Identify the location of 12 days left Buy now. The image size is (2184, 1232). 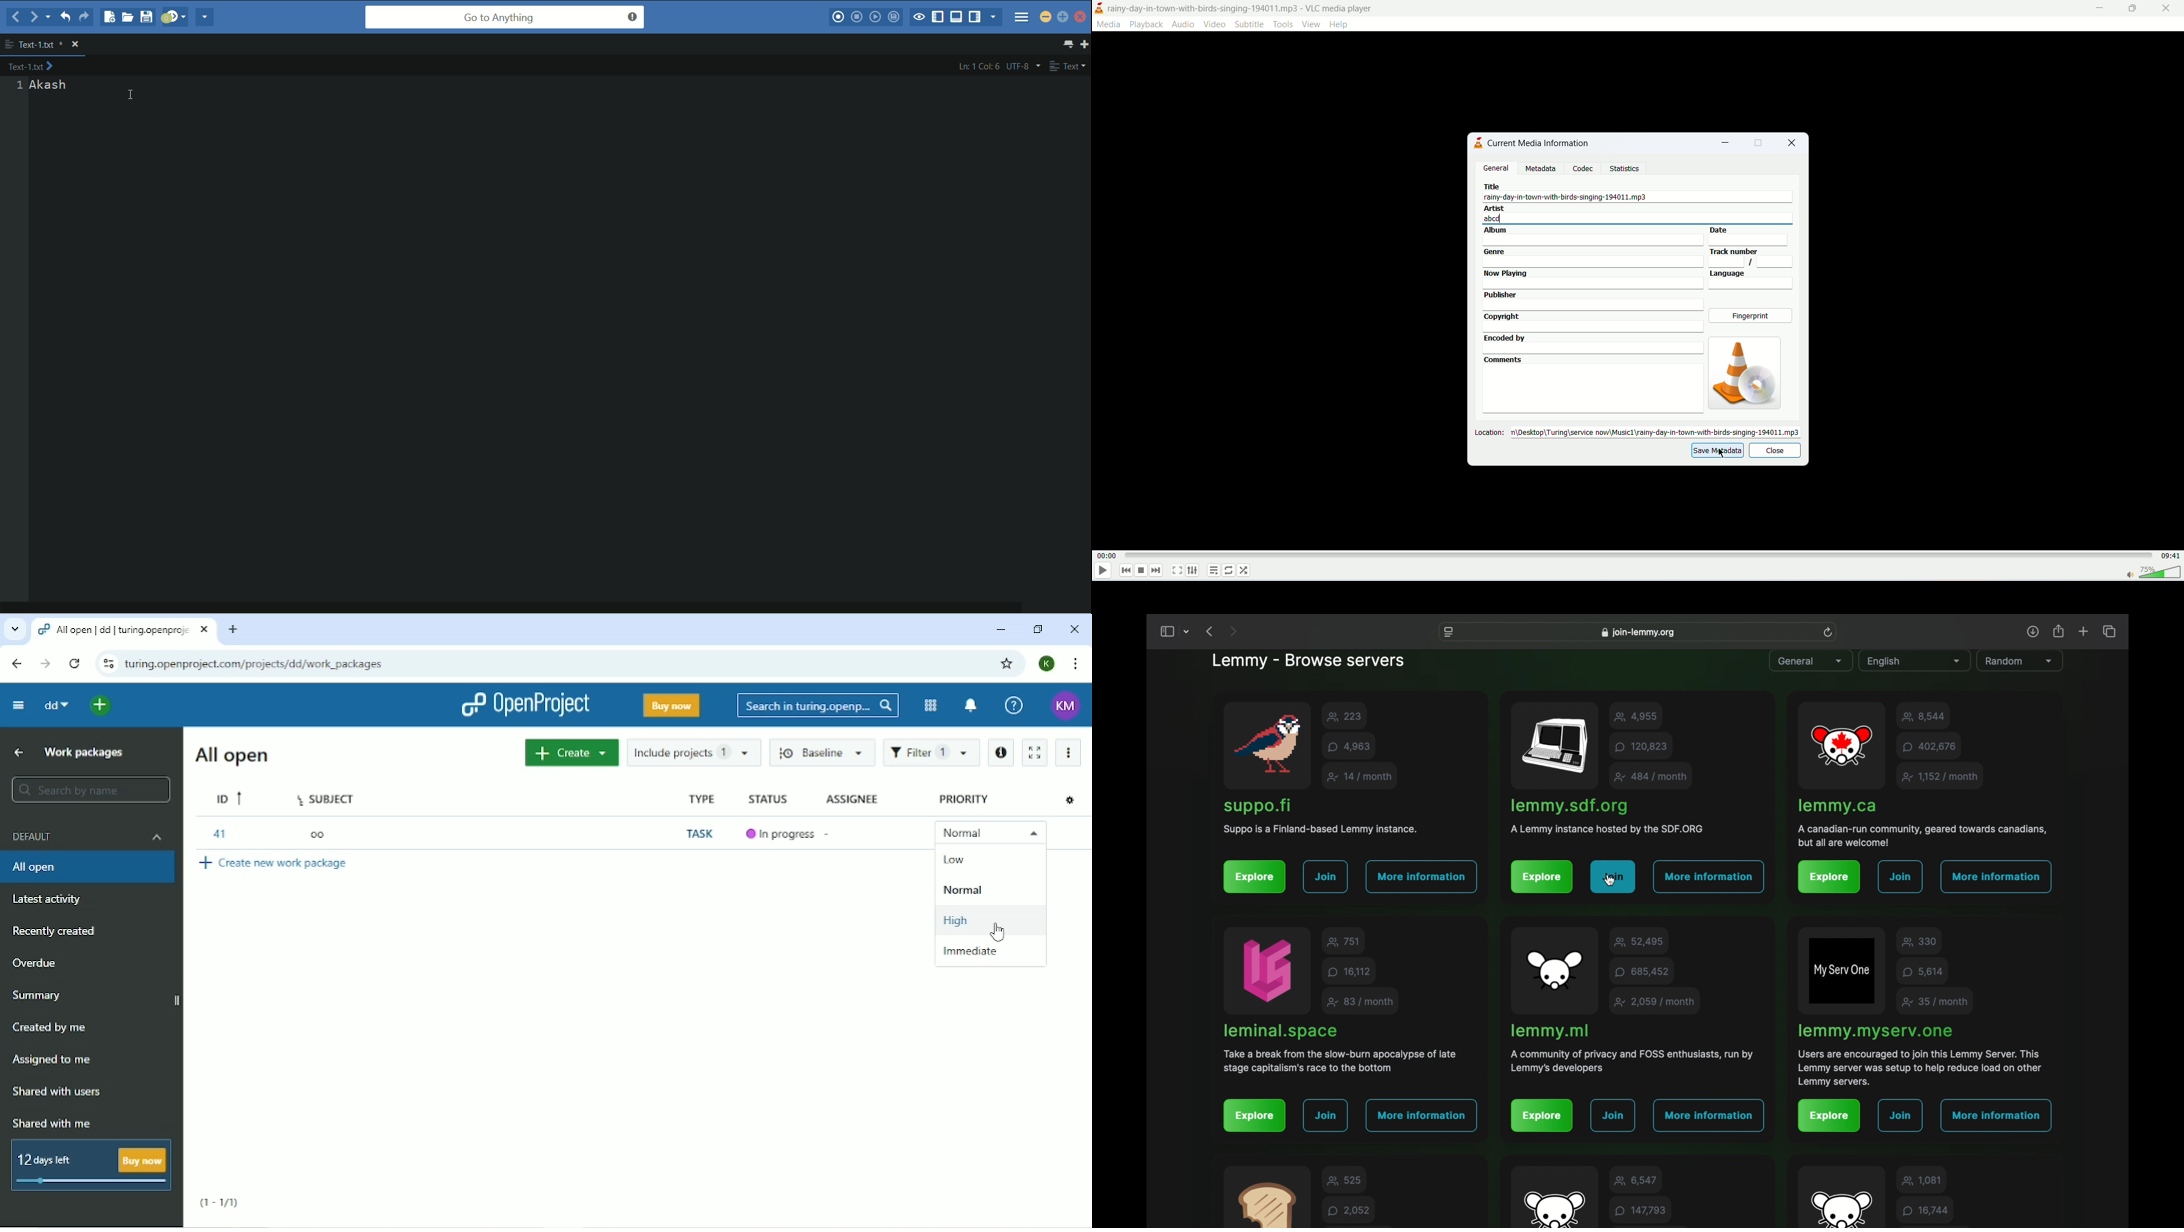
(88, 1165).